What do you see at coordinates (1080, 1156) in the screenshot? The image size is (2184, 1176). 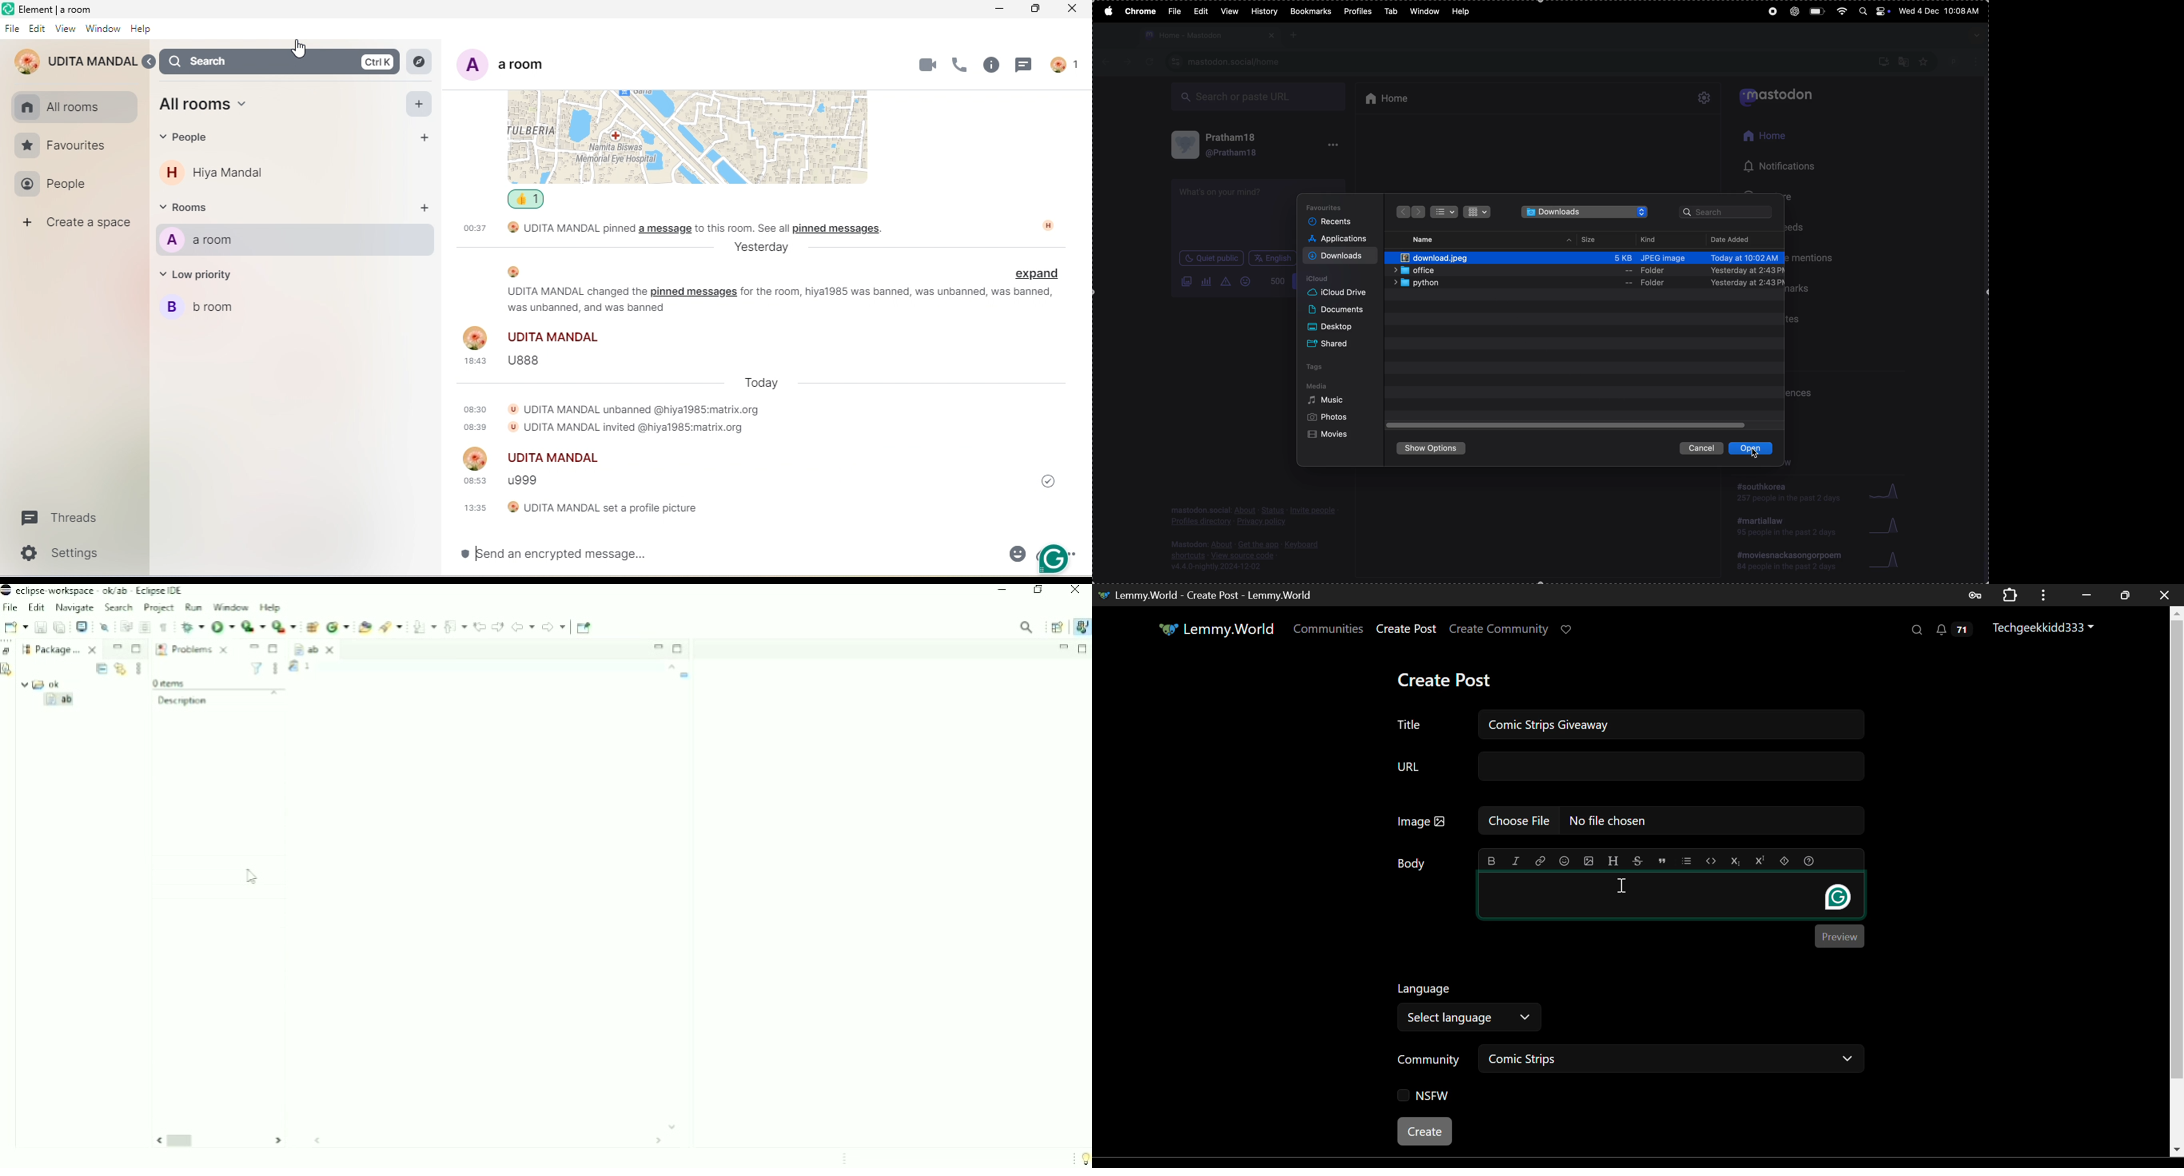 I see `Tip of the day` at bounding box center [1080, 1156].